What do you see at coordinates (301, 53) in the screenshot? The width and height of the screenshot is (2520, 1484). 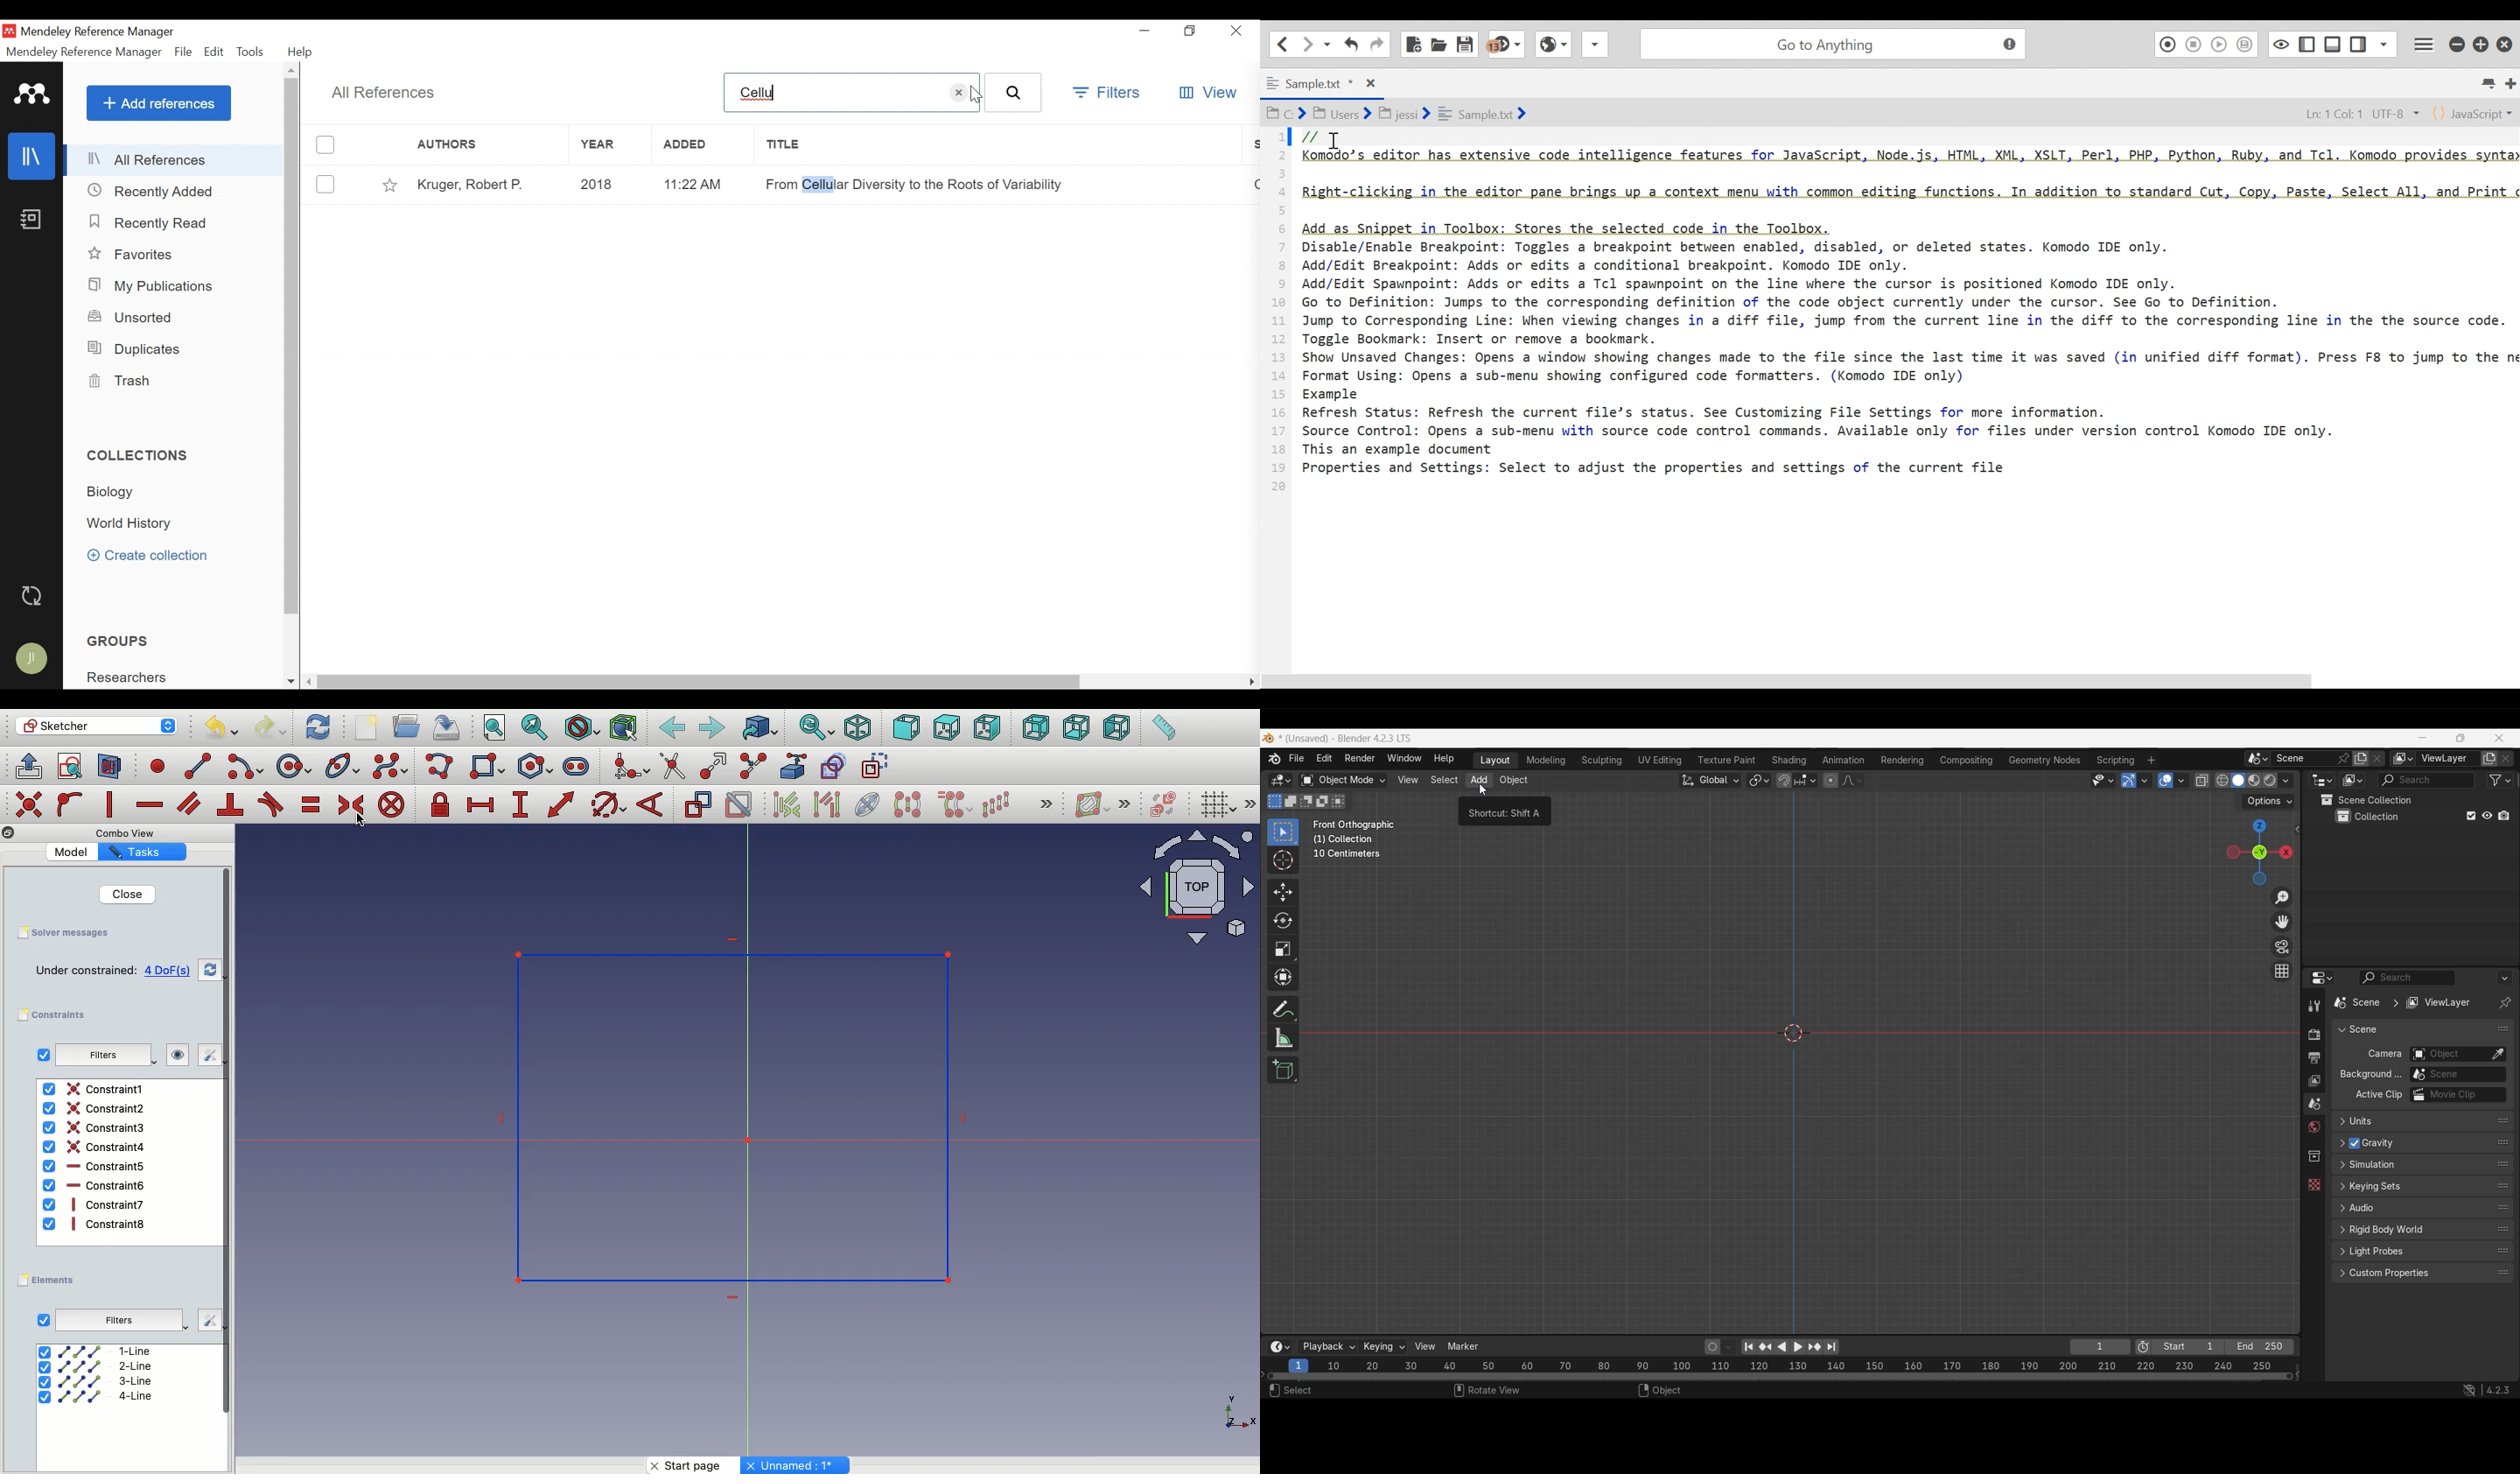 I see `Help` at bounding box center [301, 53].